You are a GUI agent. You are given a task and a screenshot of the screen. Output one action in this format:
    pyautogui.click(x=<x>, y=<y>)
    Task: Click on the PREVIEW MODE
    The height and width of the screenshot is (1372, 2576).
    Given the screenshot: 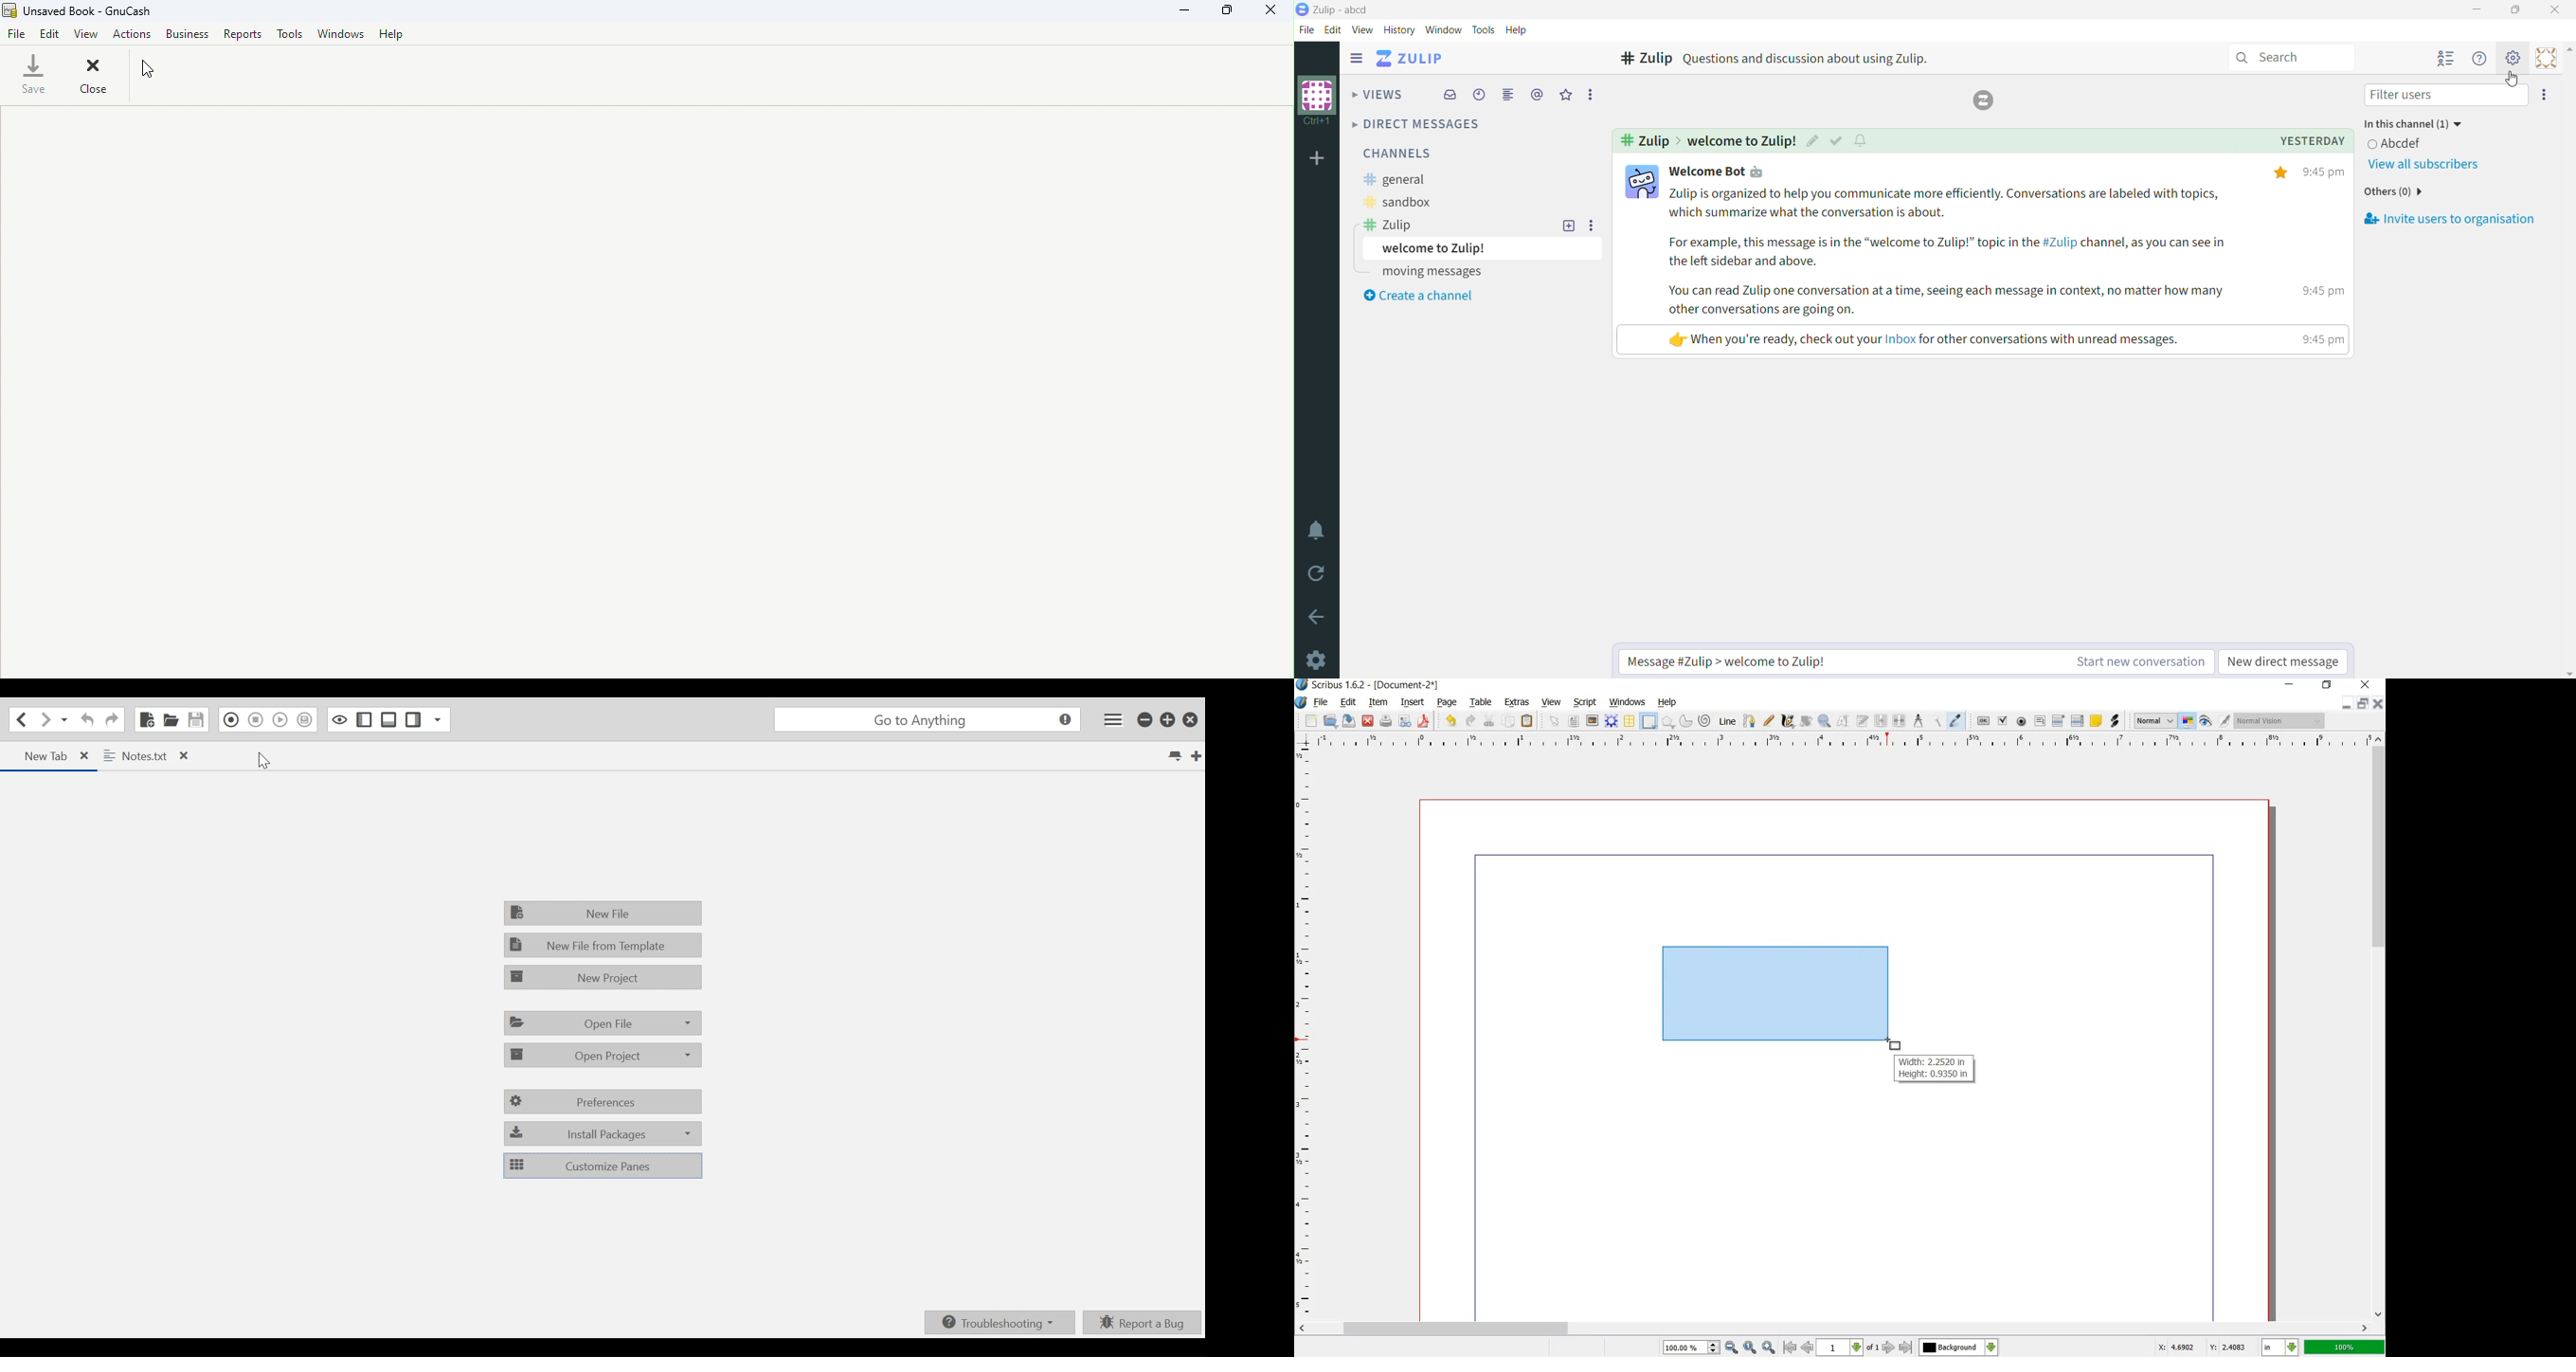 What is the action you would take?
    pyautogui.click(x=2206, y=721)
    